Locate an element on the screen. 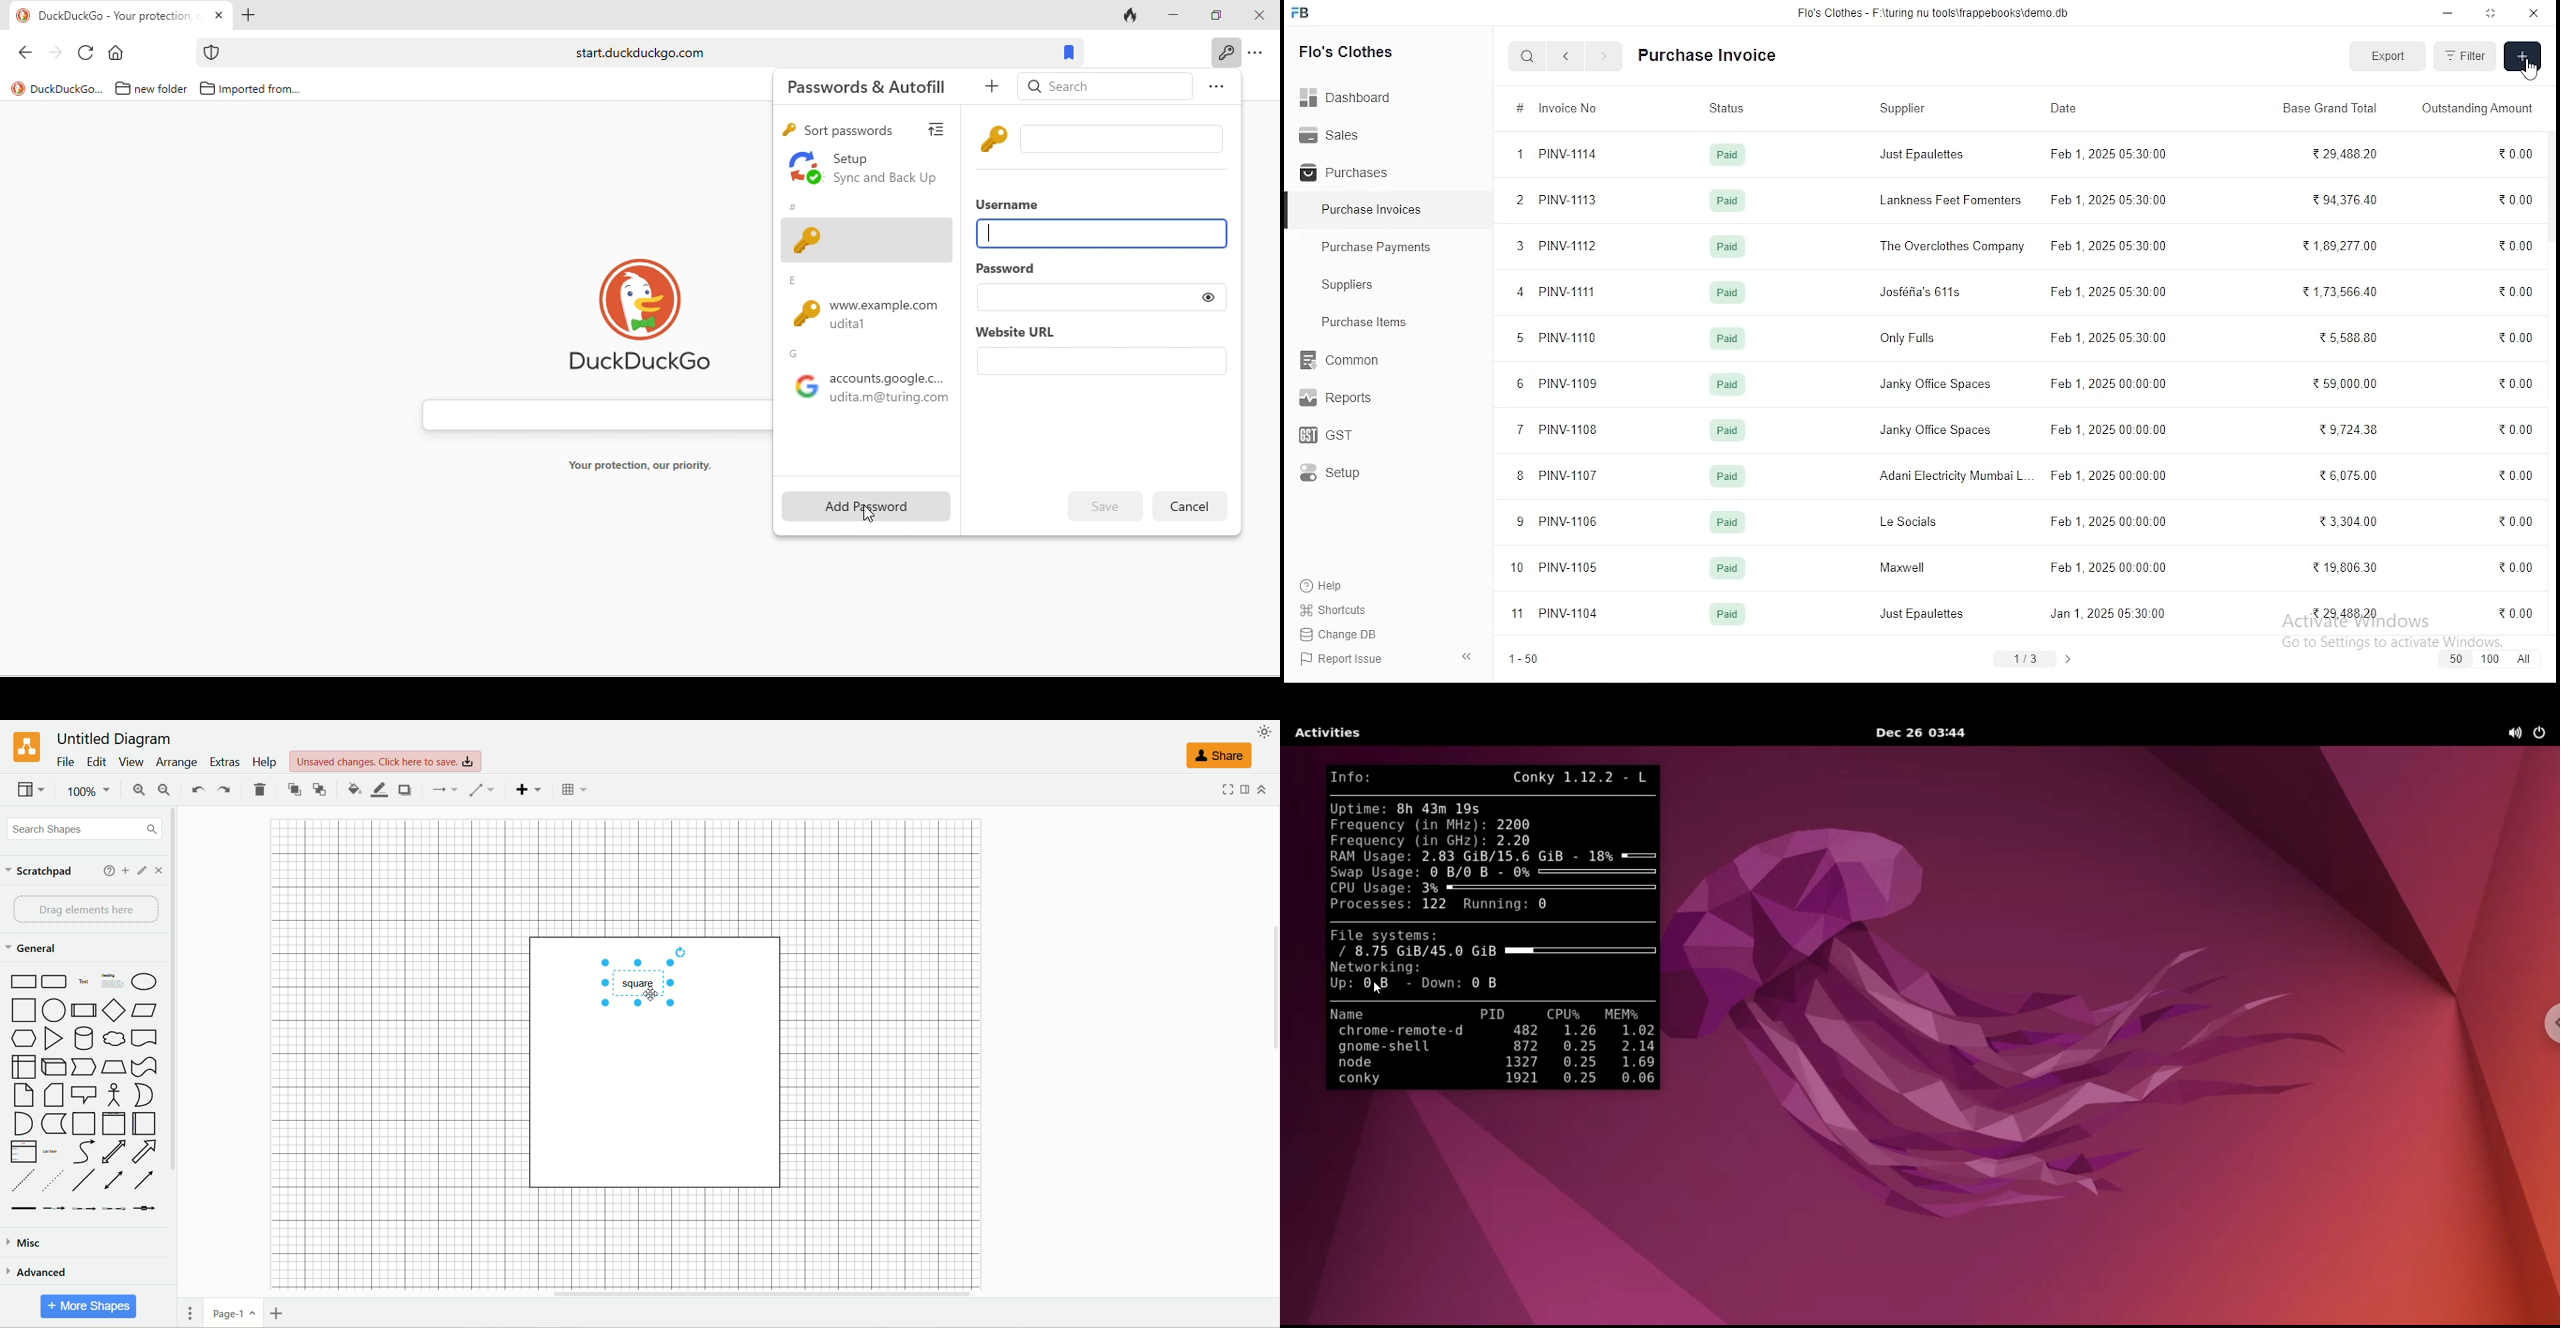 This screenshot has height=1344, width=2576. format is located at coordinates (1243, 790).